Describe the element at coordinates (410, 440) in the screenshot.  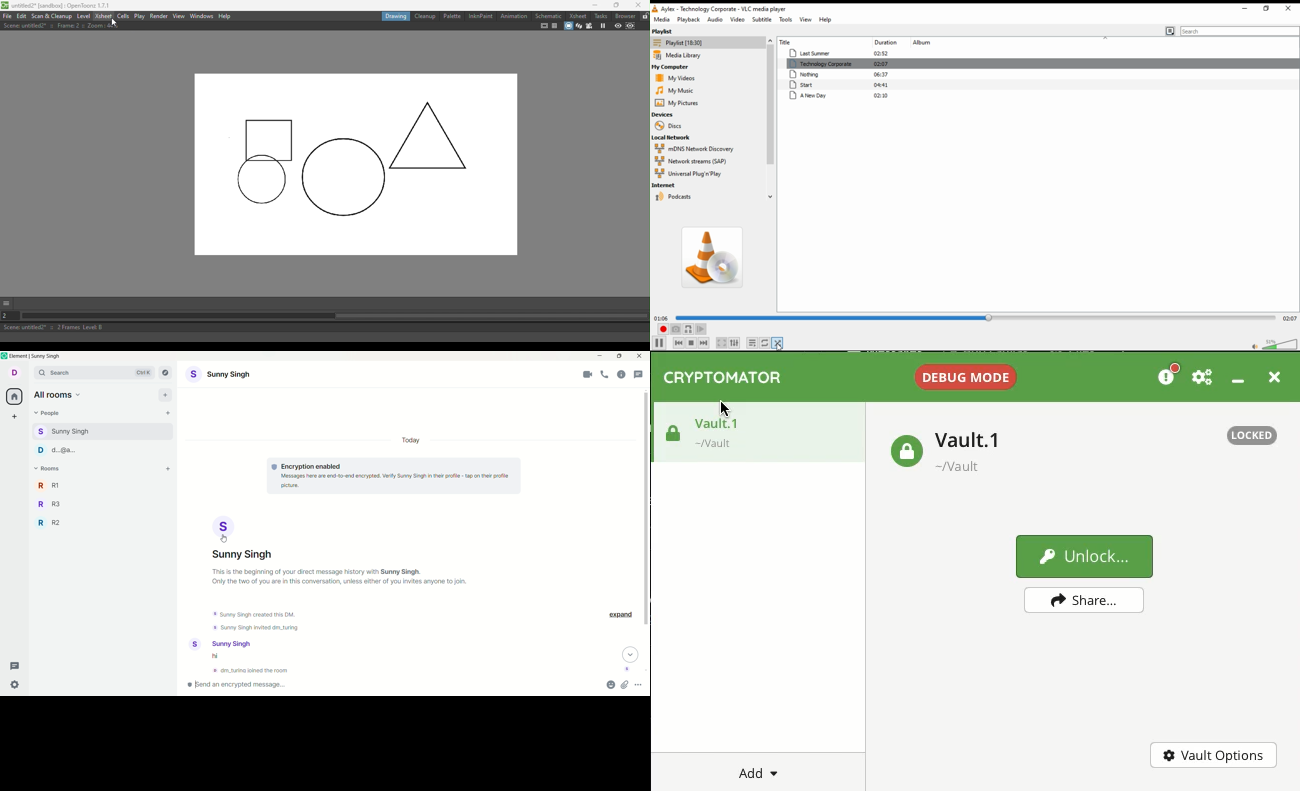
I see `today` at that location.